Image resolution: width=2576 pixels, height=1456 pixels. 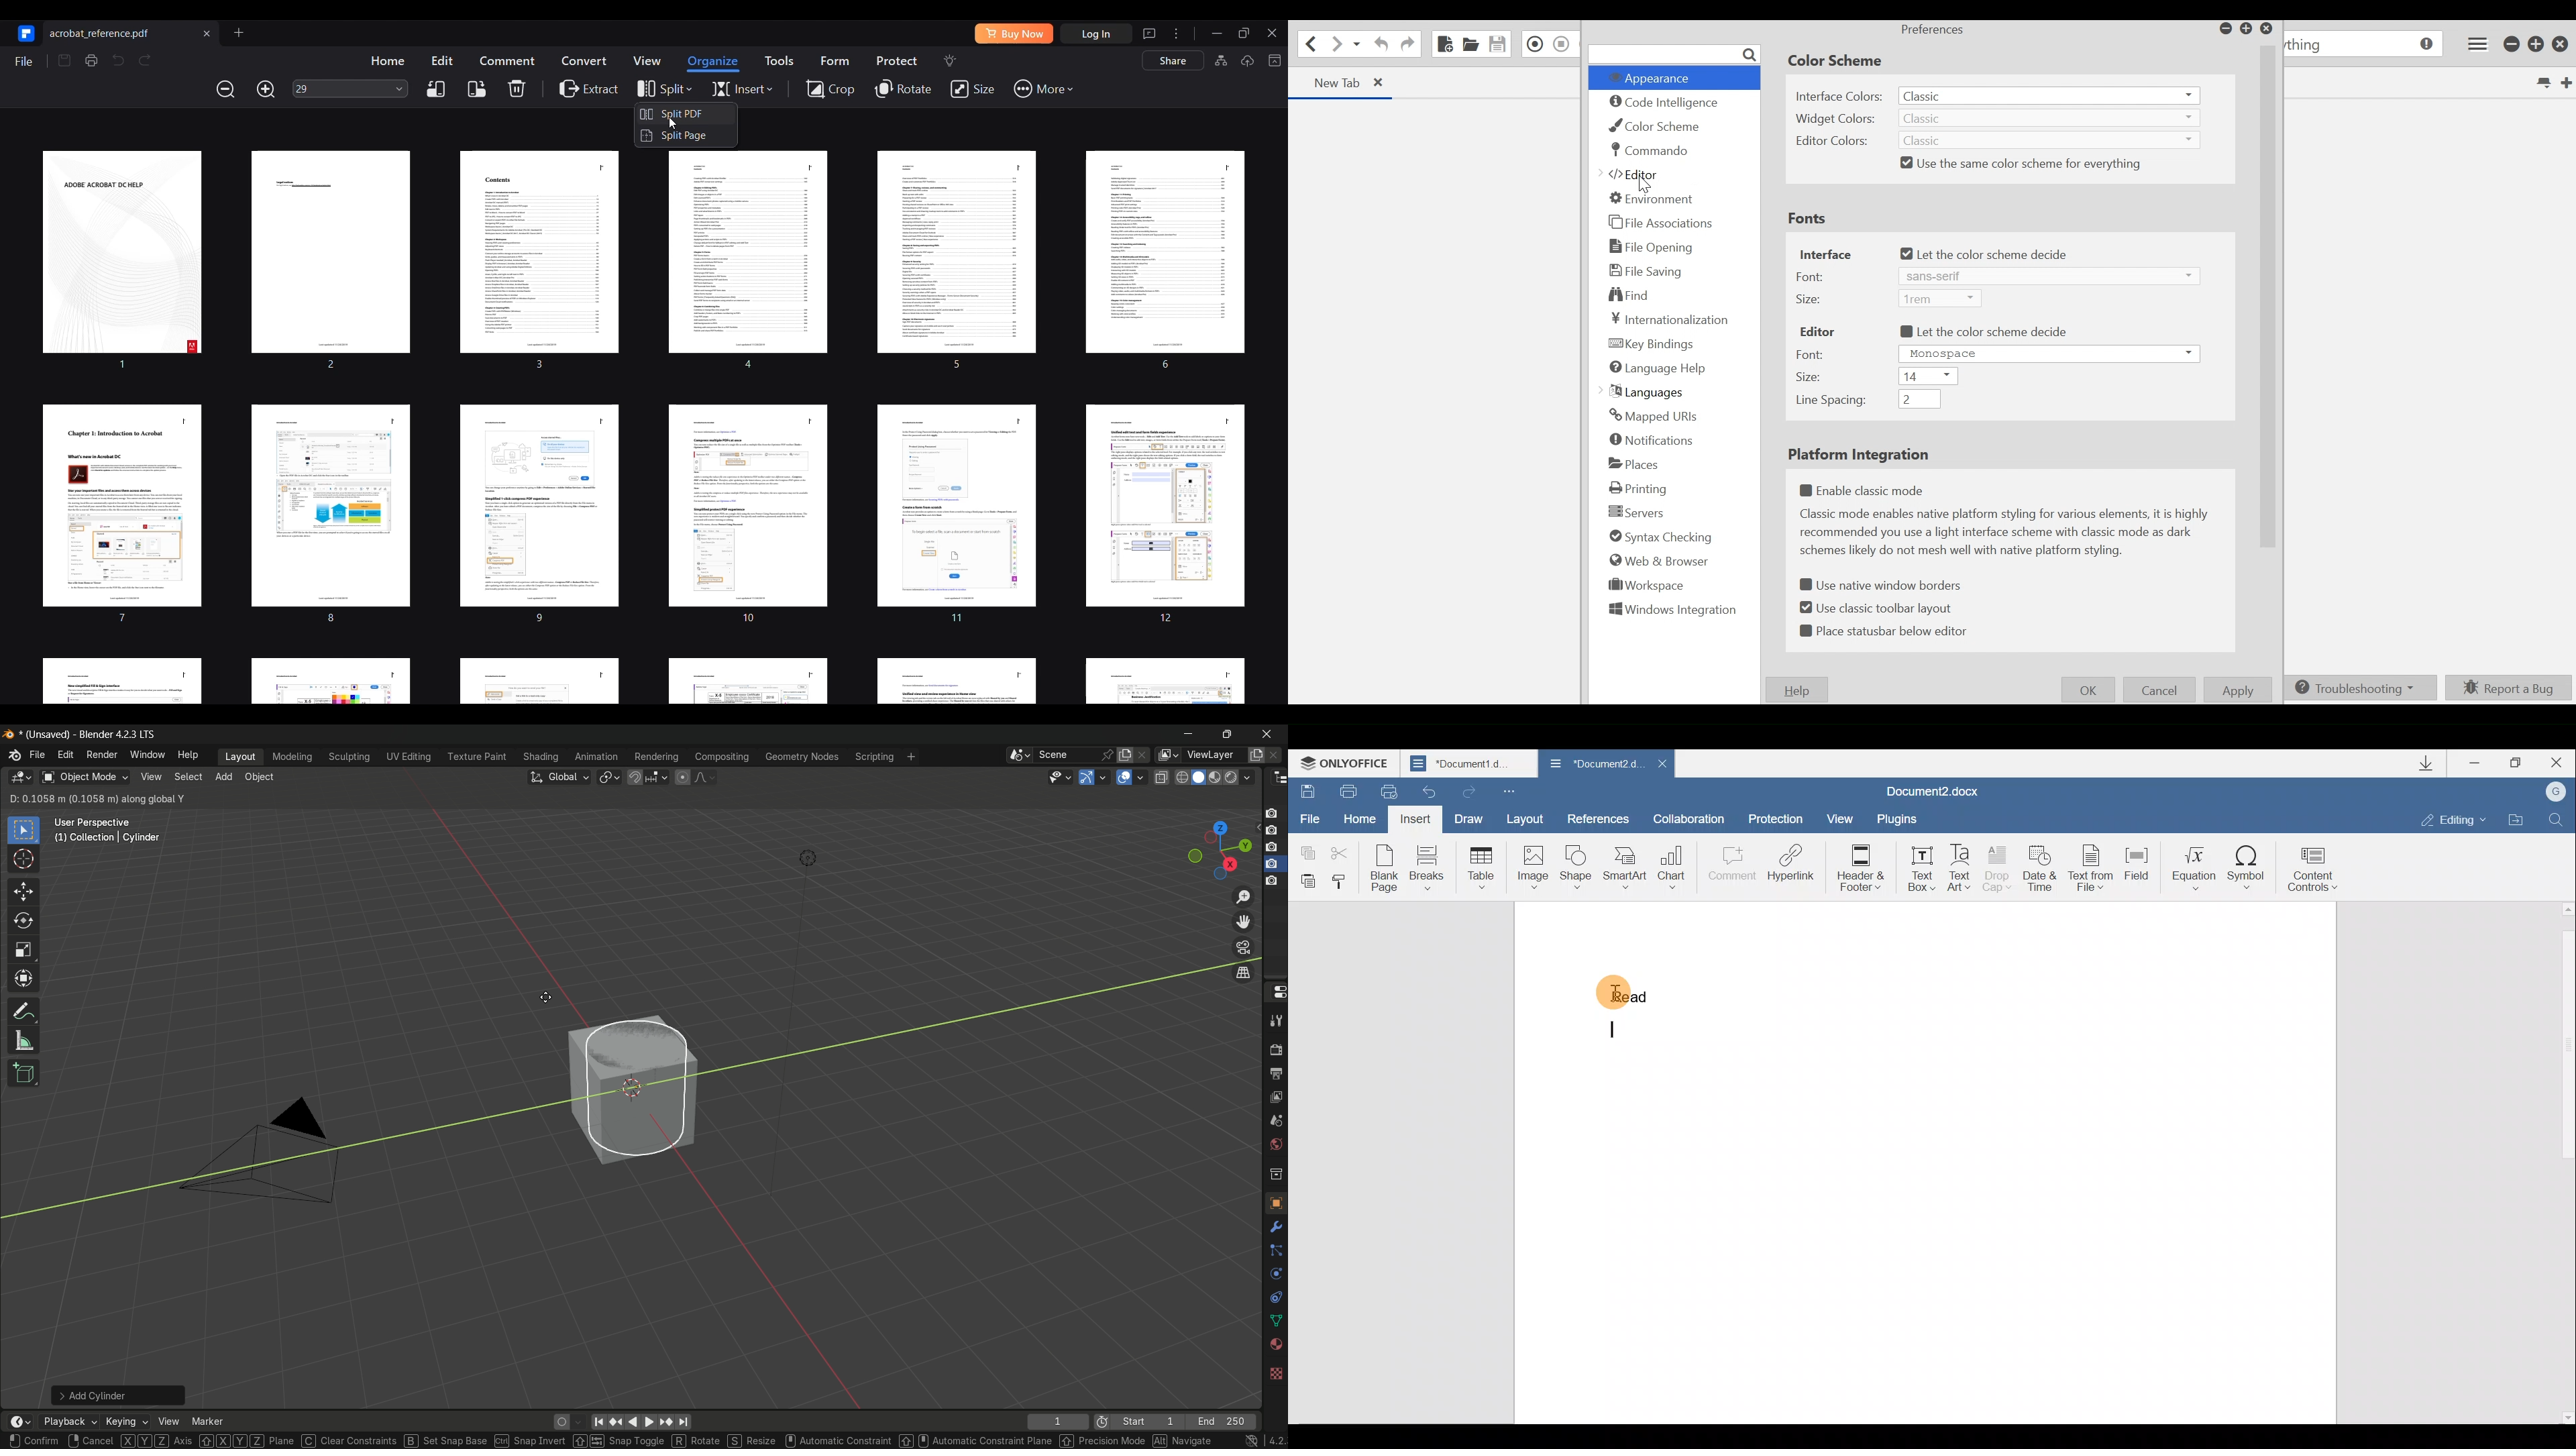 What do you see at coordinates (409, 757) in the screenshot?
I see `uv editing menu` at bounding box center [409, 757].